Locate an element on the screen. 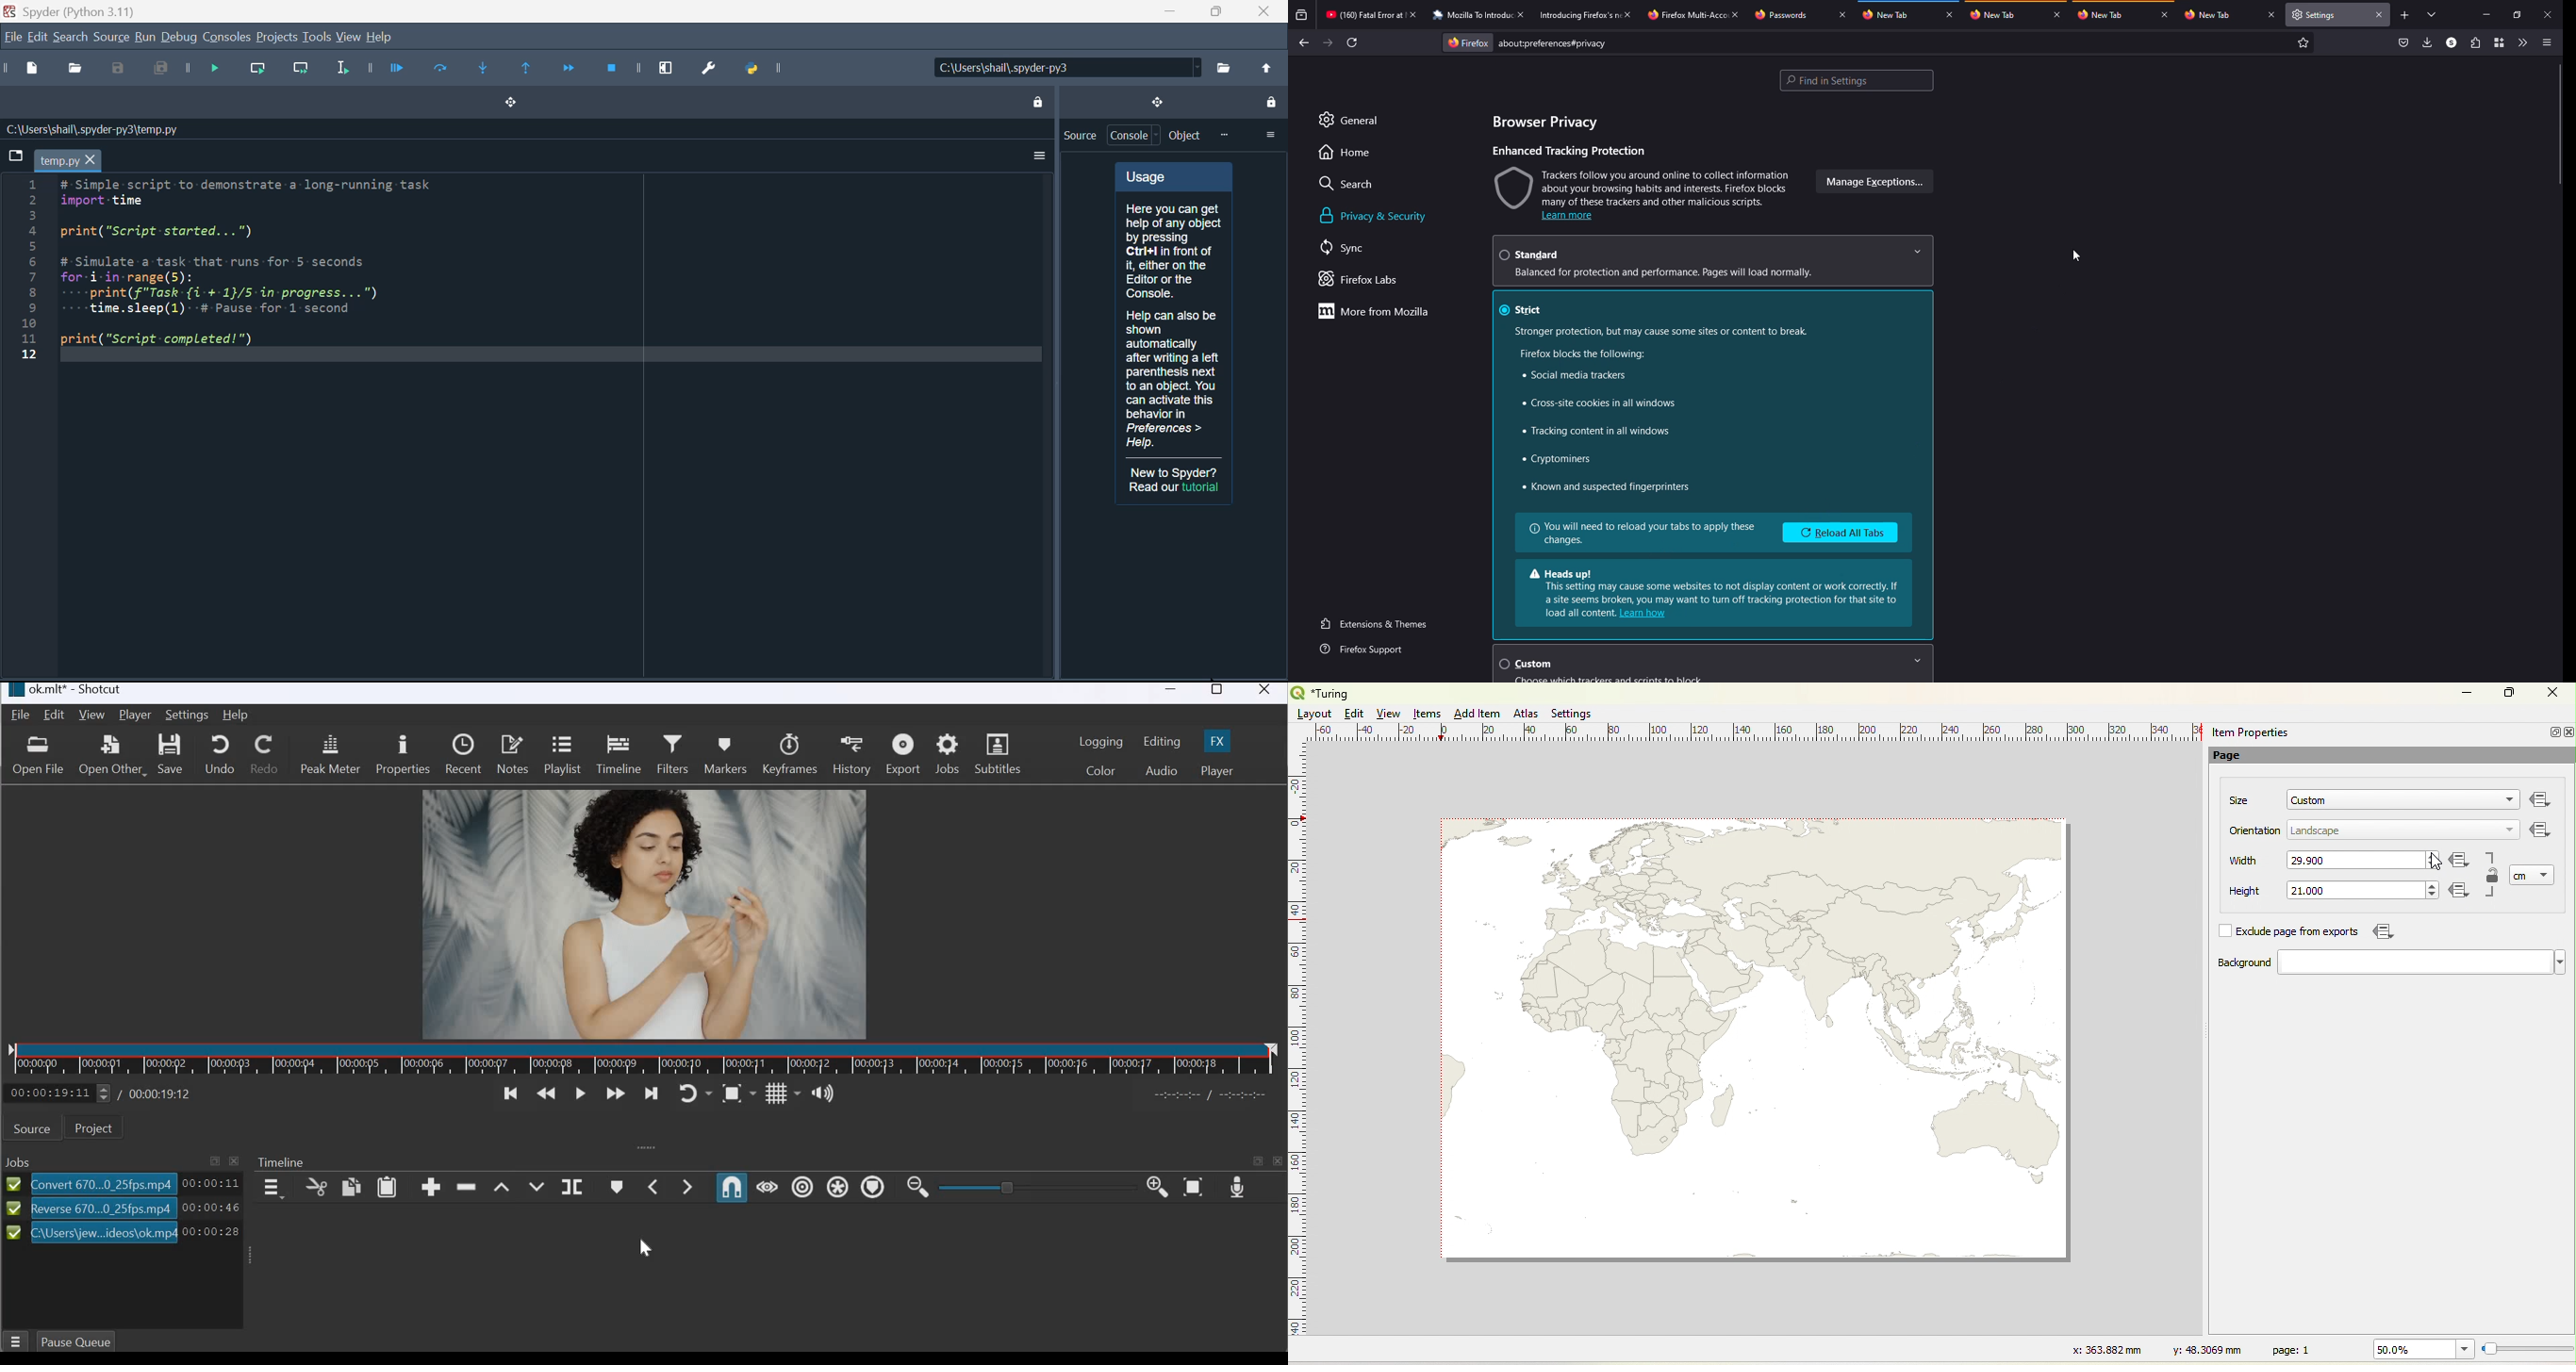 This screenshot has width=2576, height=1372. minimise is located at coordinates (1164, 11).